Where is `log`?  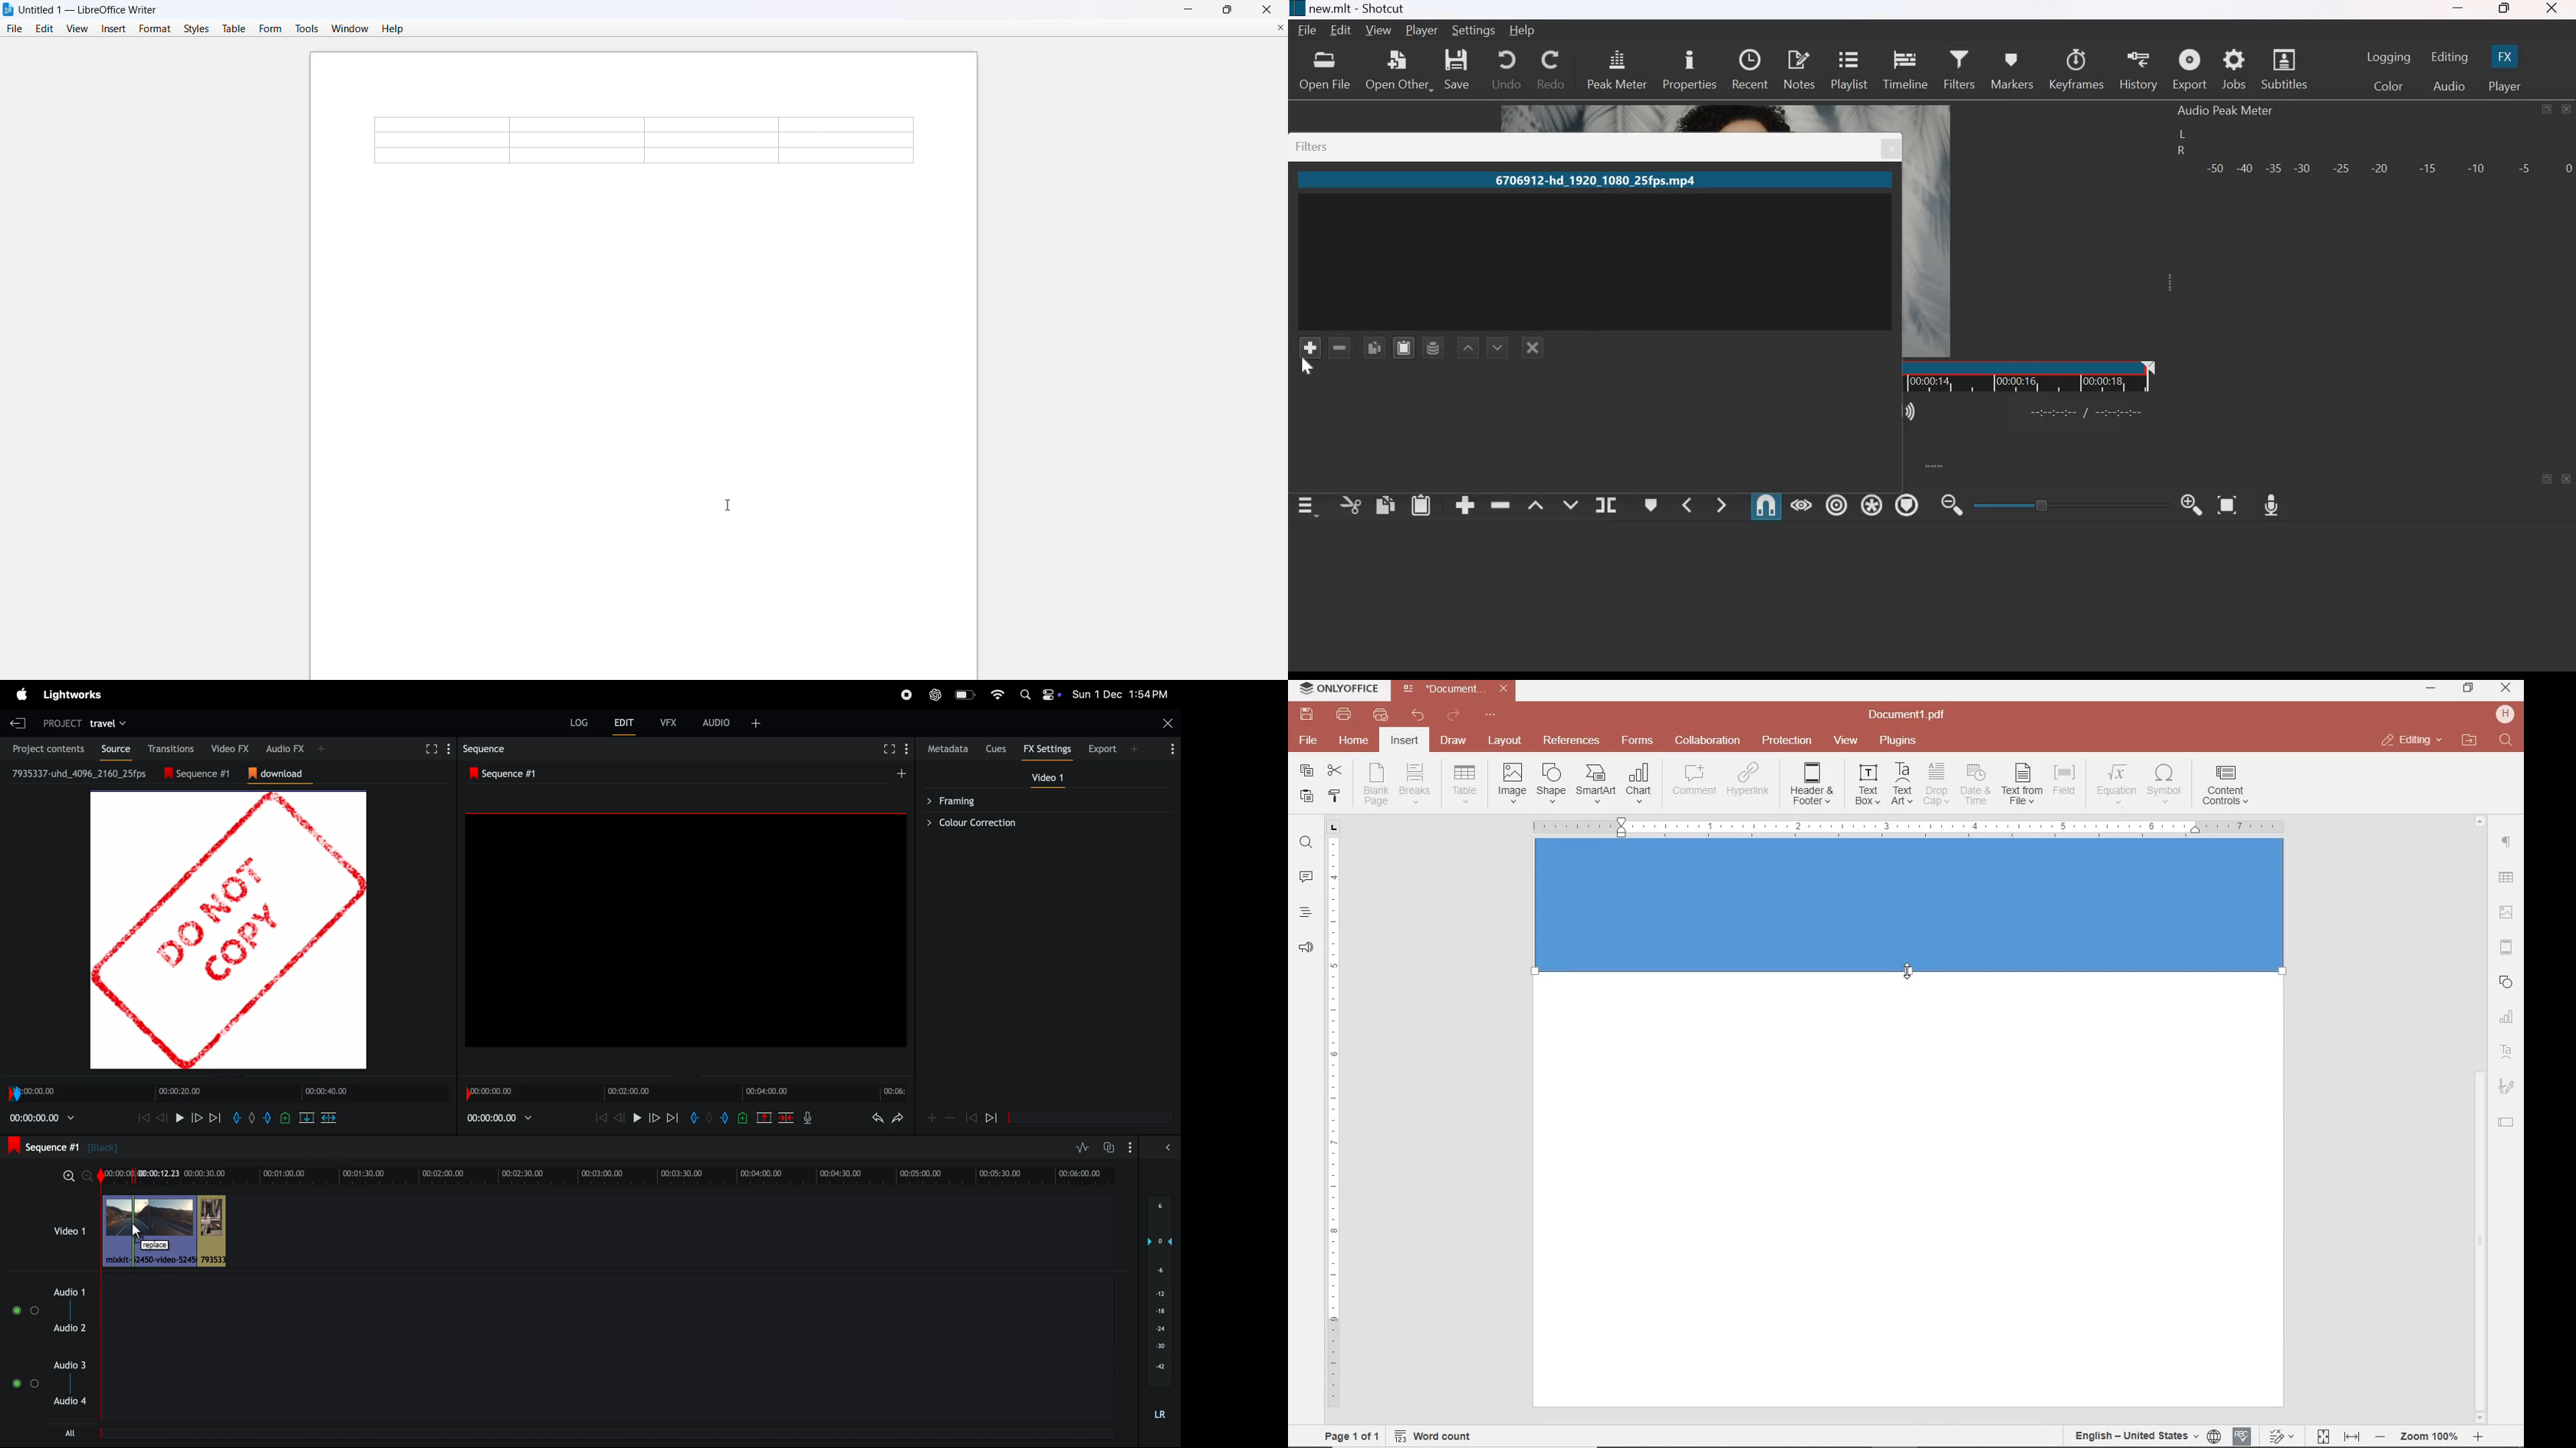 log is located at coordinates (579, 722).